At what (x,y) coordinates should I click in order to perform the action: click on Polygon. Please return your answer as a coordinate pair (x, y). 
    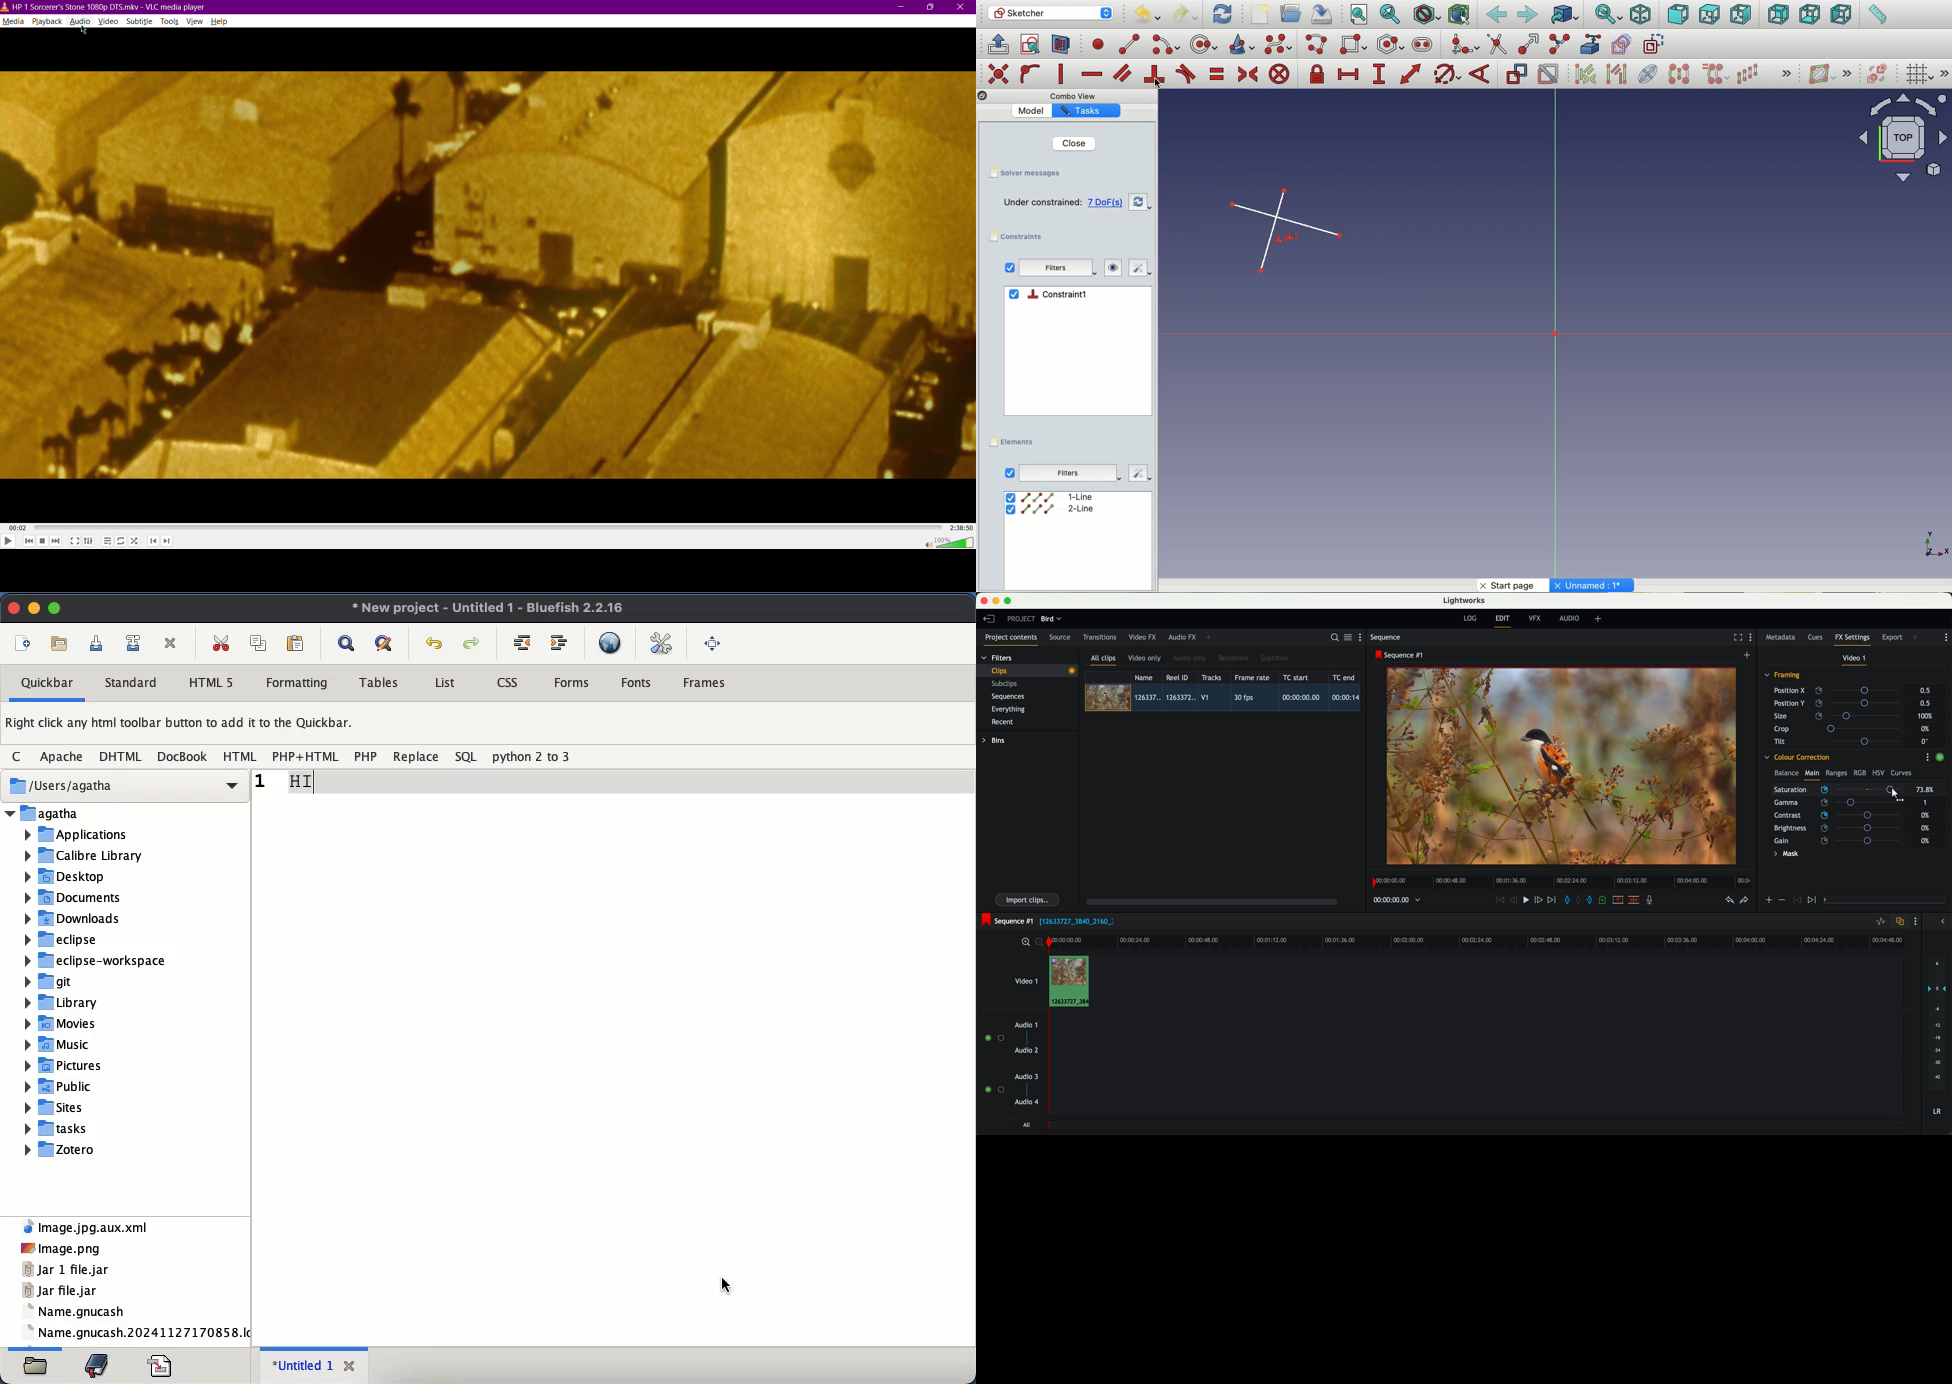
    Looking at the image, I should click on (1391, 45).